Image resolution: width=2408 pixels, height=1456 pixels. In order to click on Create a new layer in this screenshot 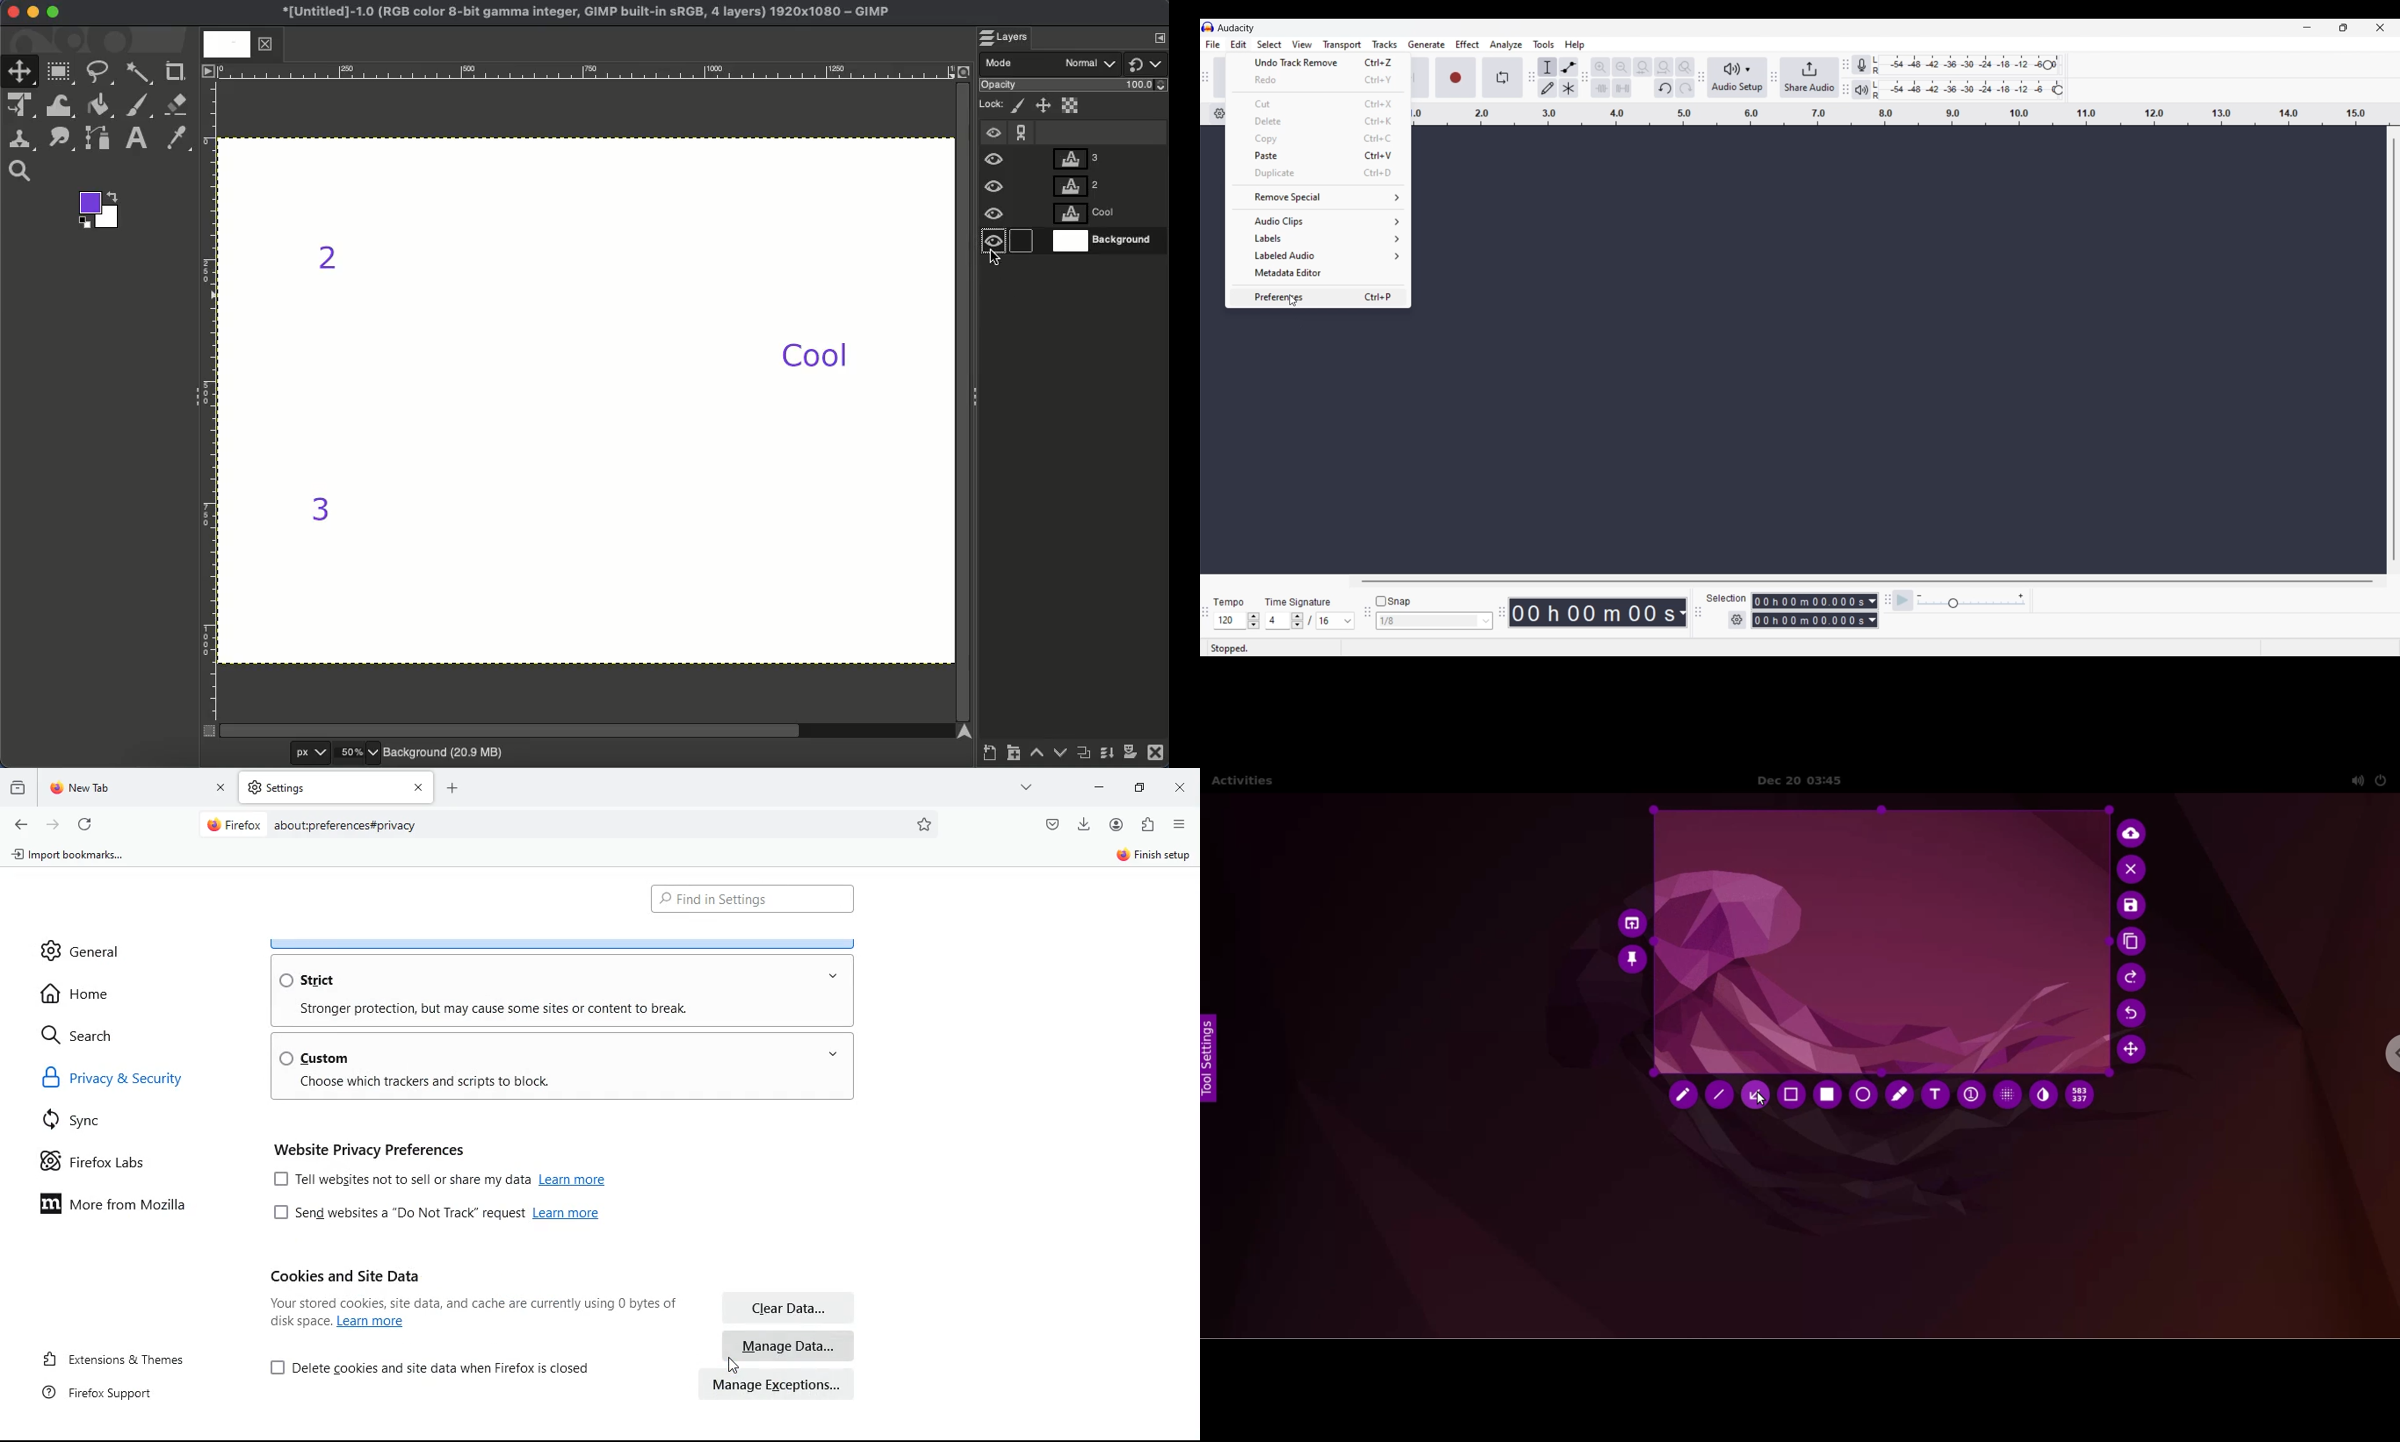, I will do `click(989, 755)`.